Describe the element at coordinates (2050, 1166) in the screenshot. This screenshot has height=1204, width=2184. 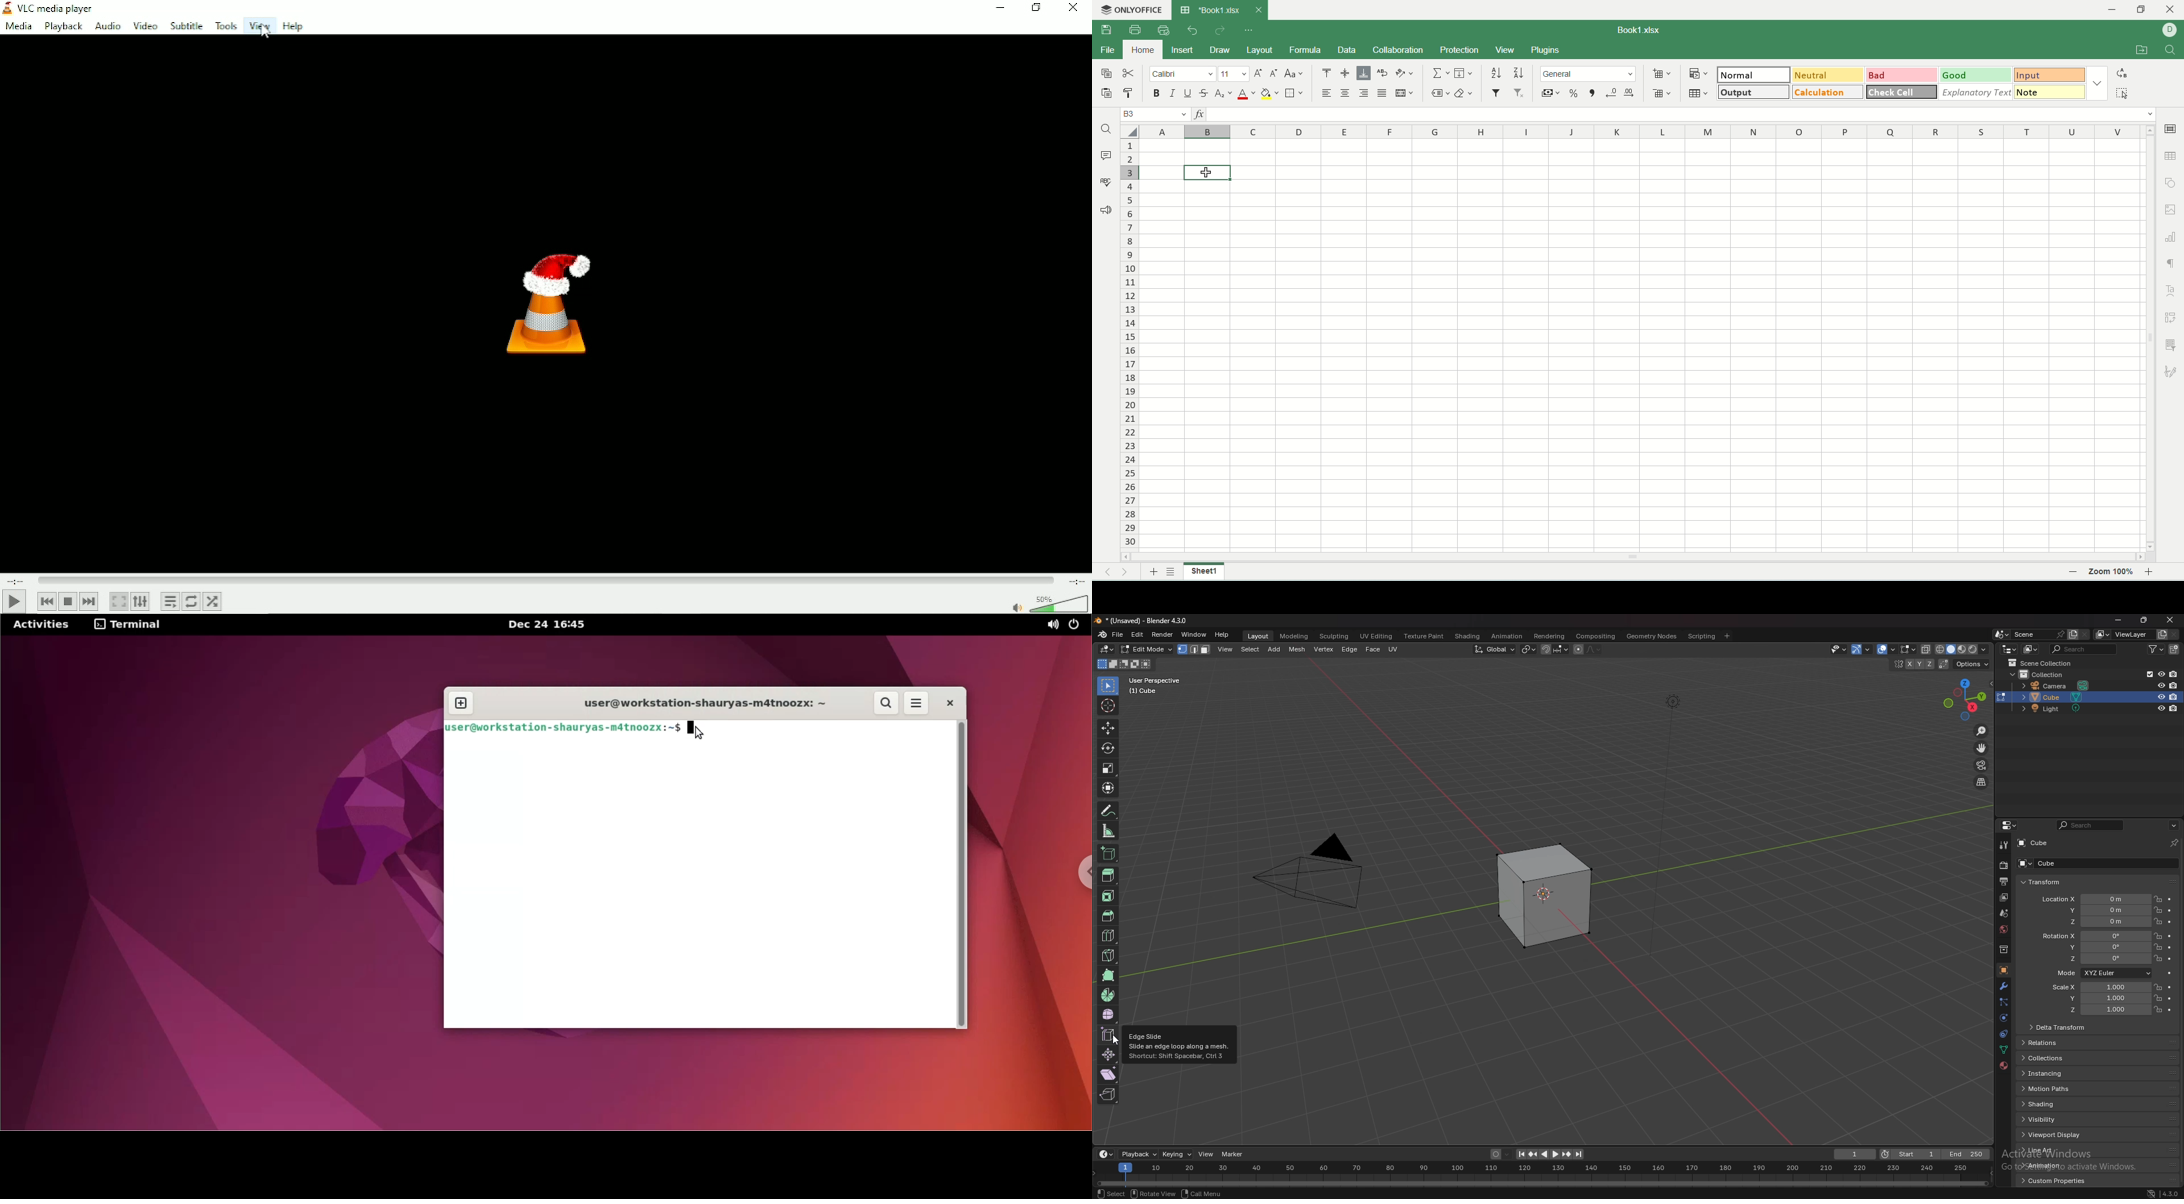
I see `animation` at that location.